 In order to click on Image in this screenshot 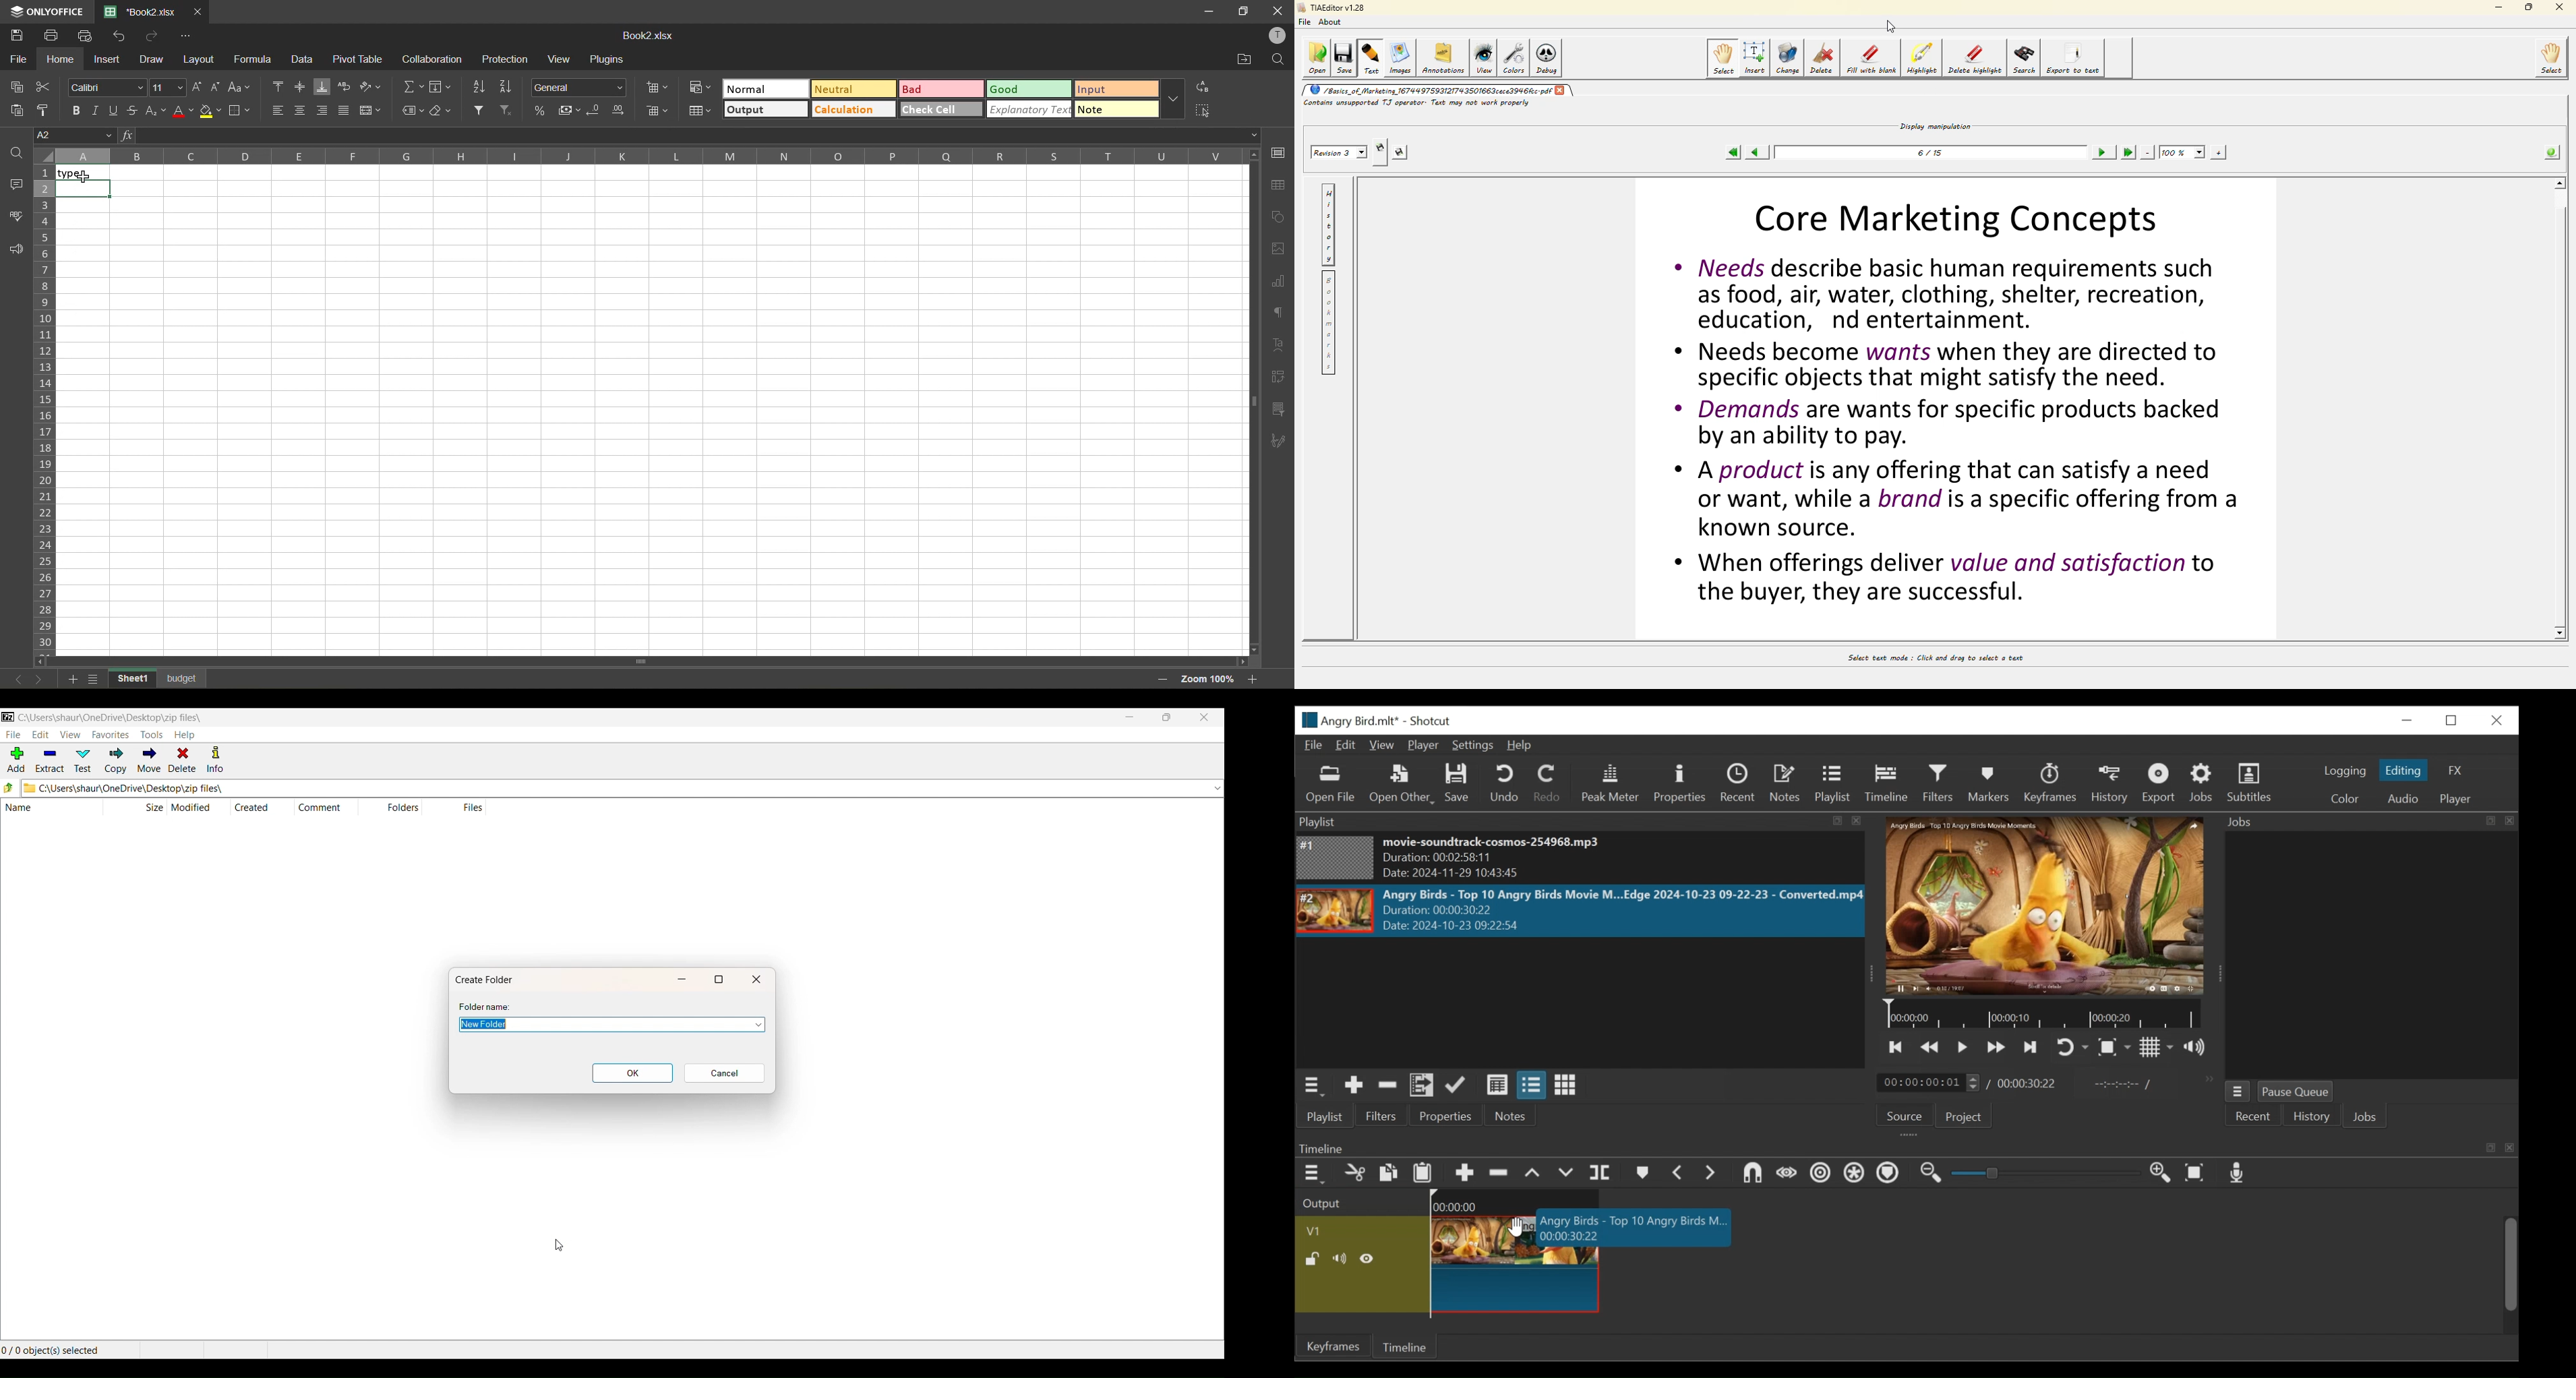, I will do `click(1335, 911)`.